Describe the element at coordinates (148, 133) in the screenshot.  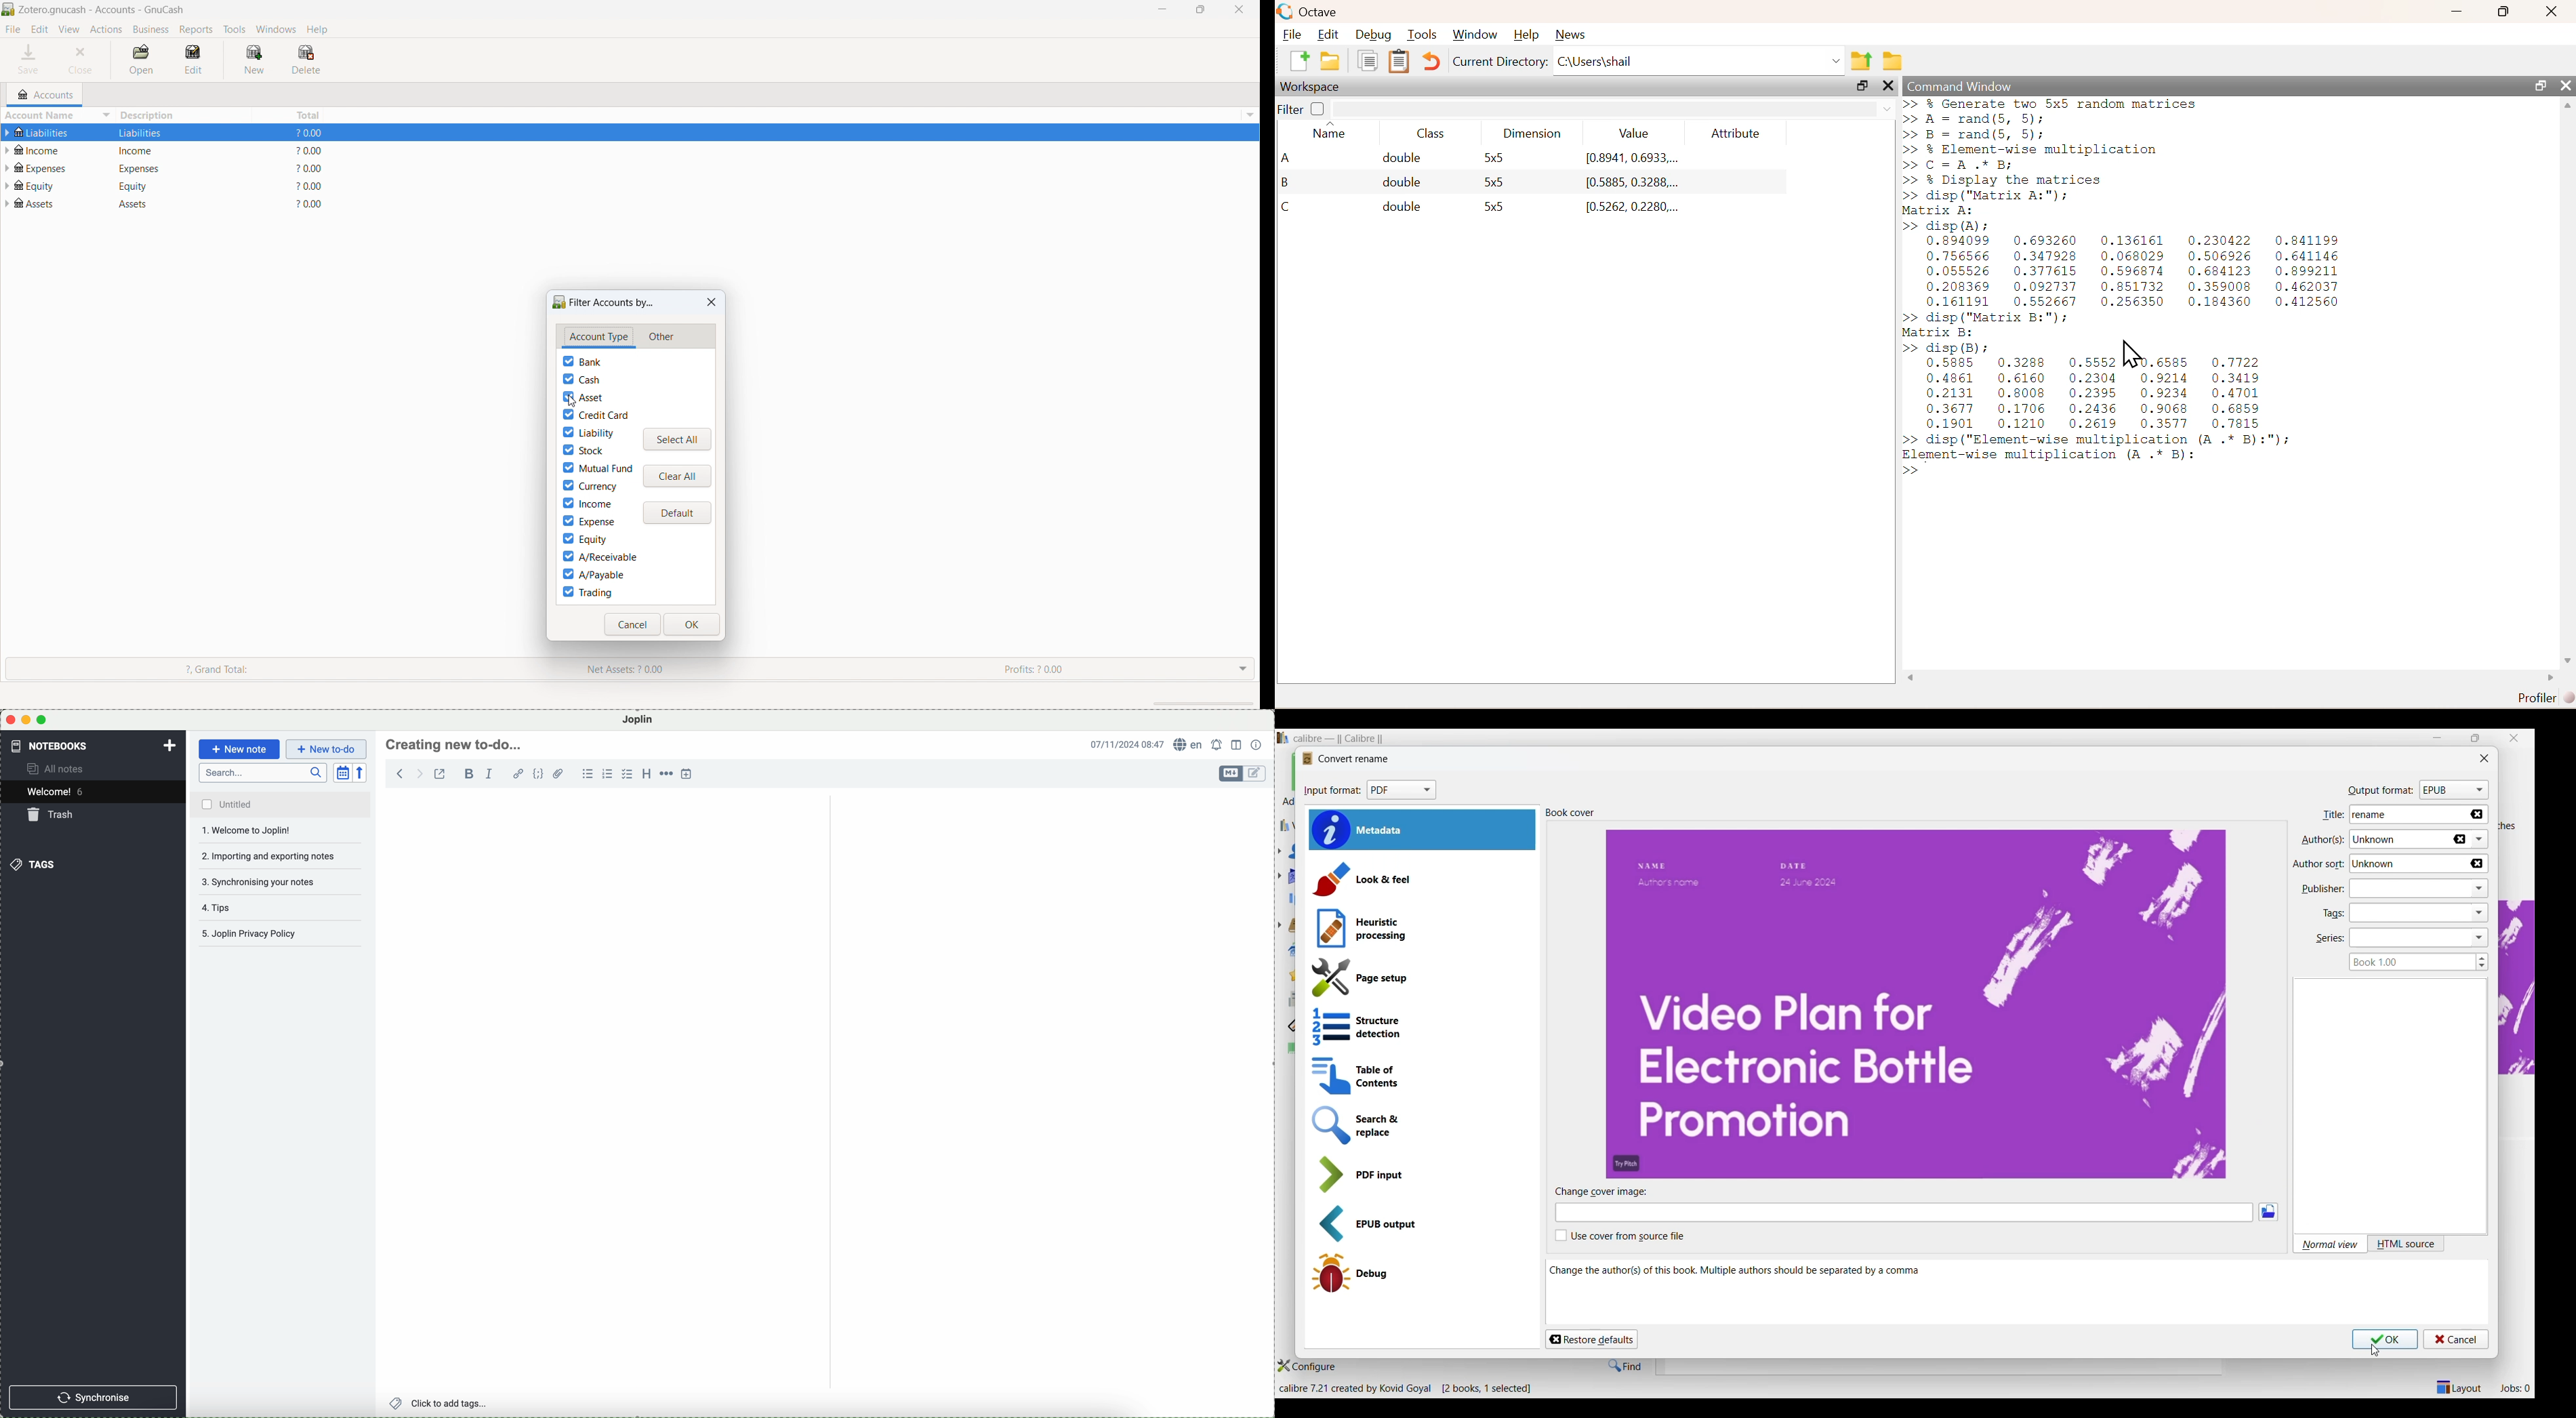
I see `Liabilities` at that location.